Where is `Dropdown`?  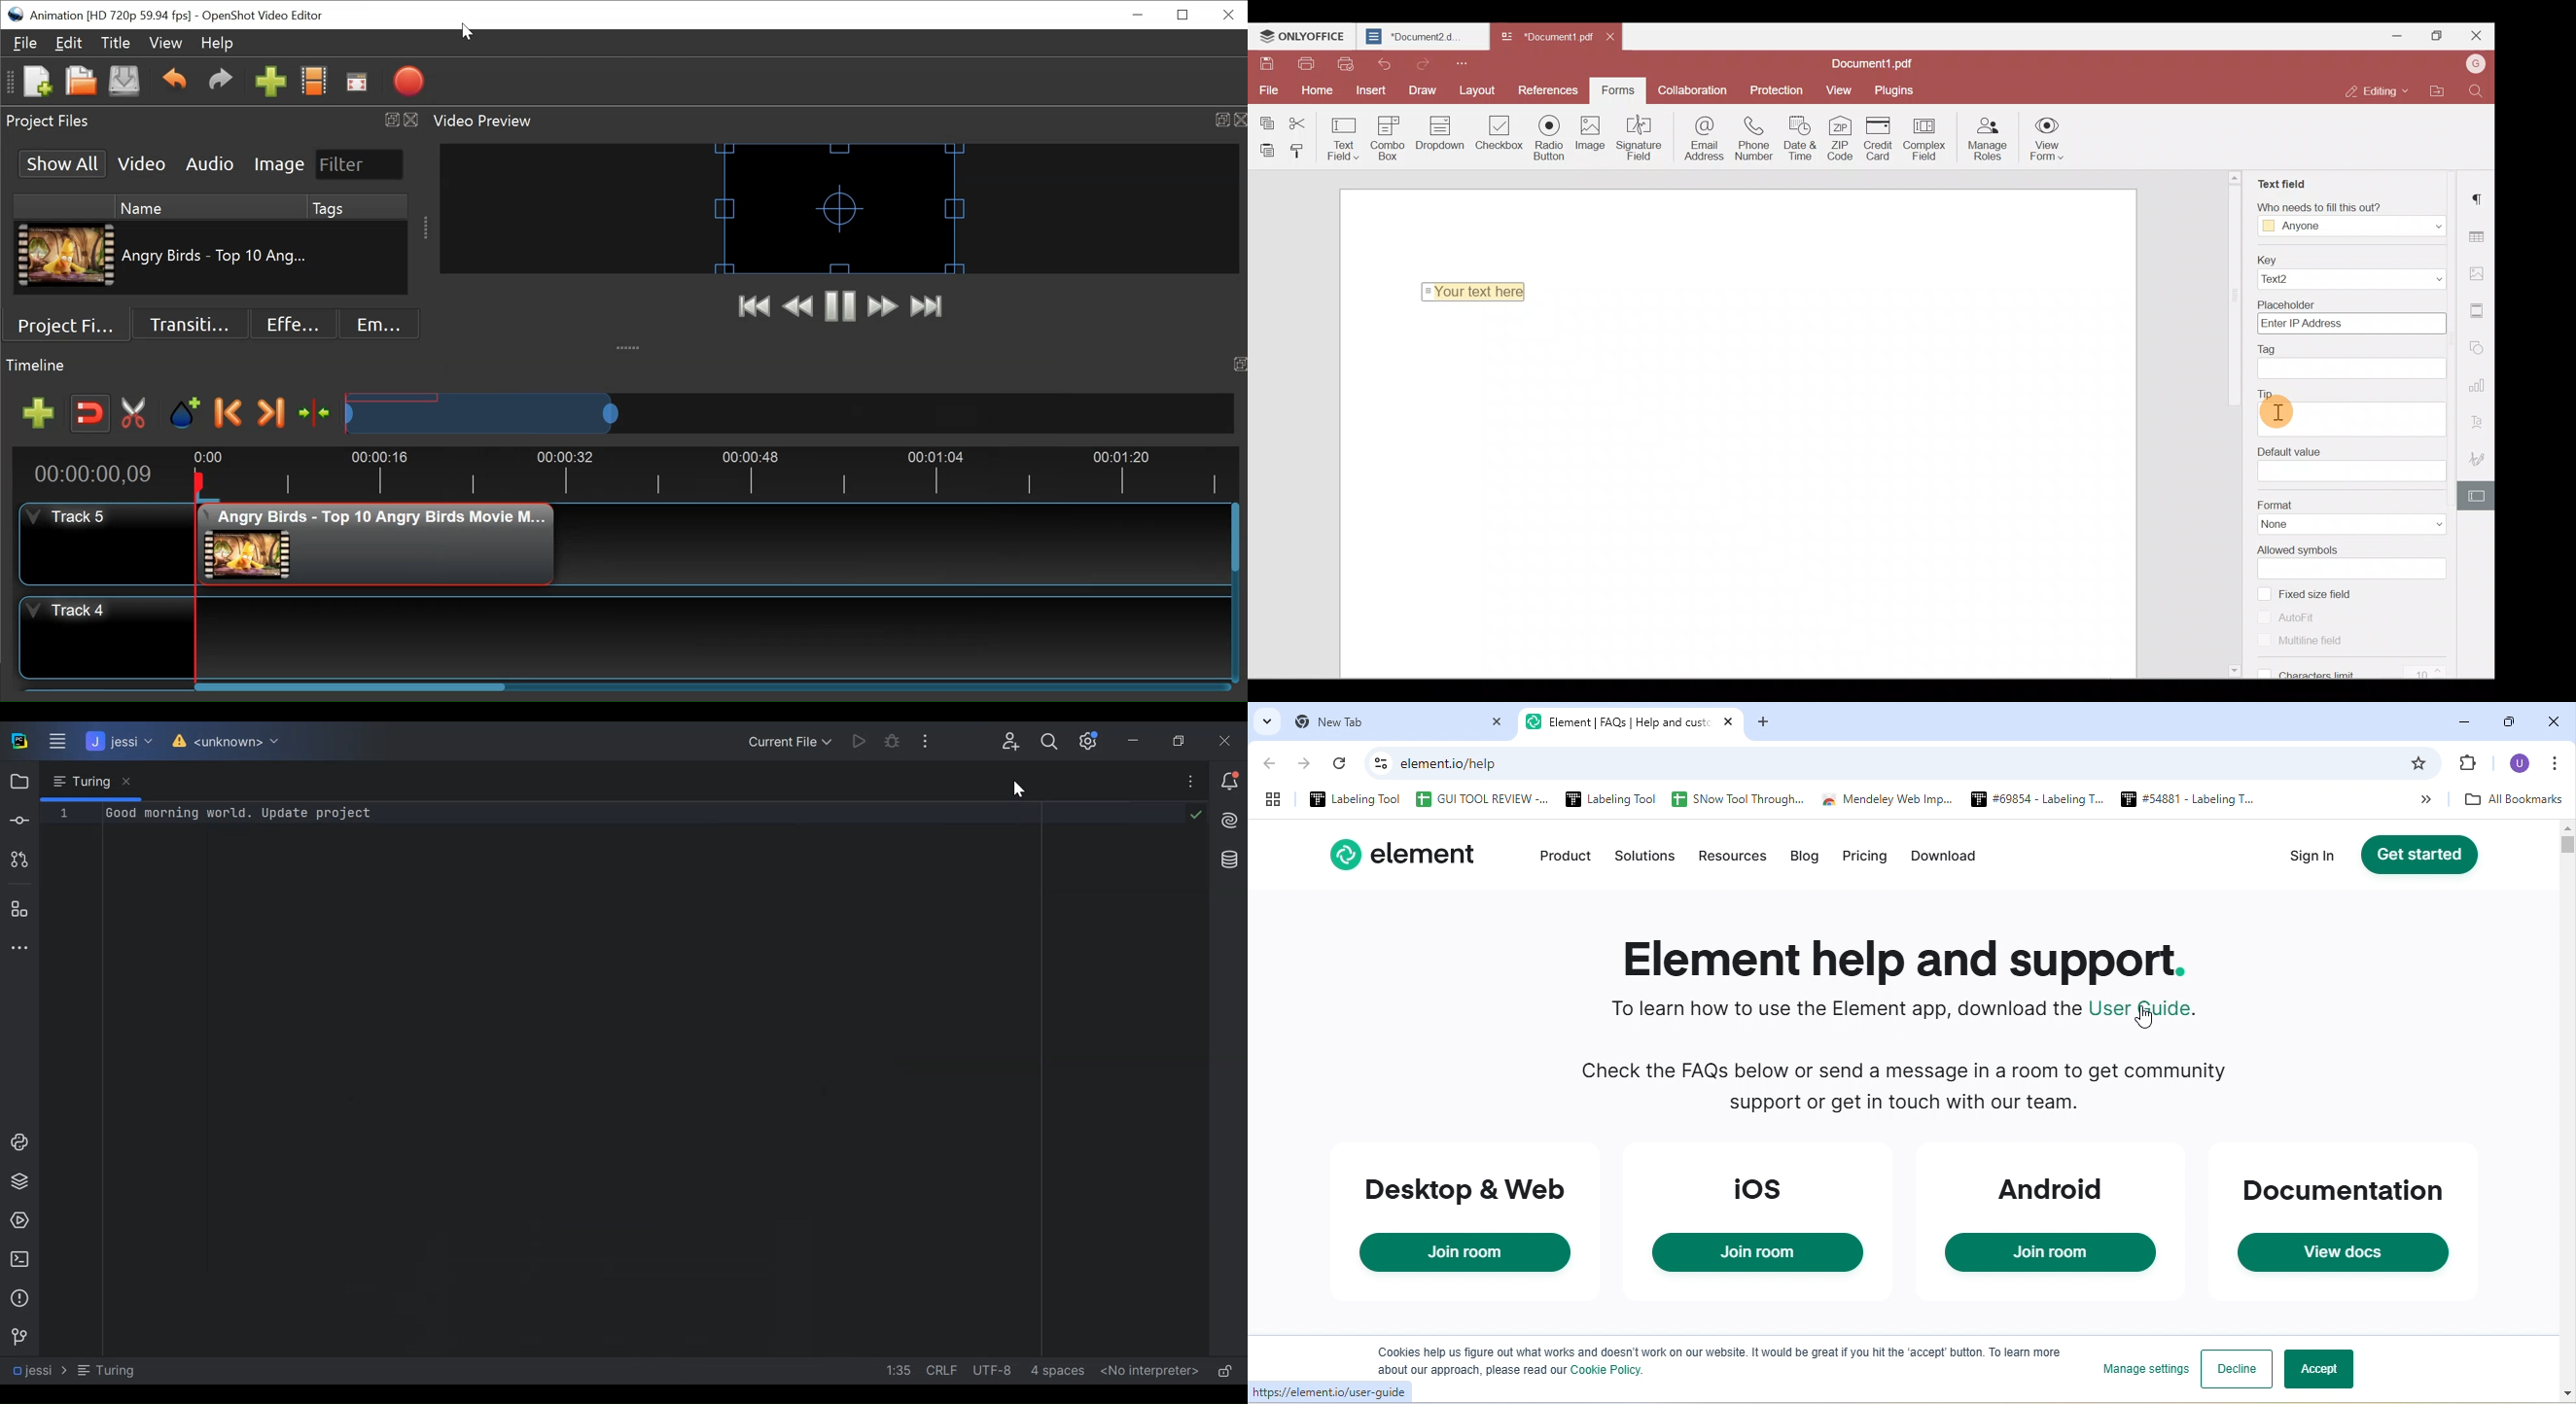 Dropdown is located at coordinates (2413, 280).